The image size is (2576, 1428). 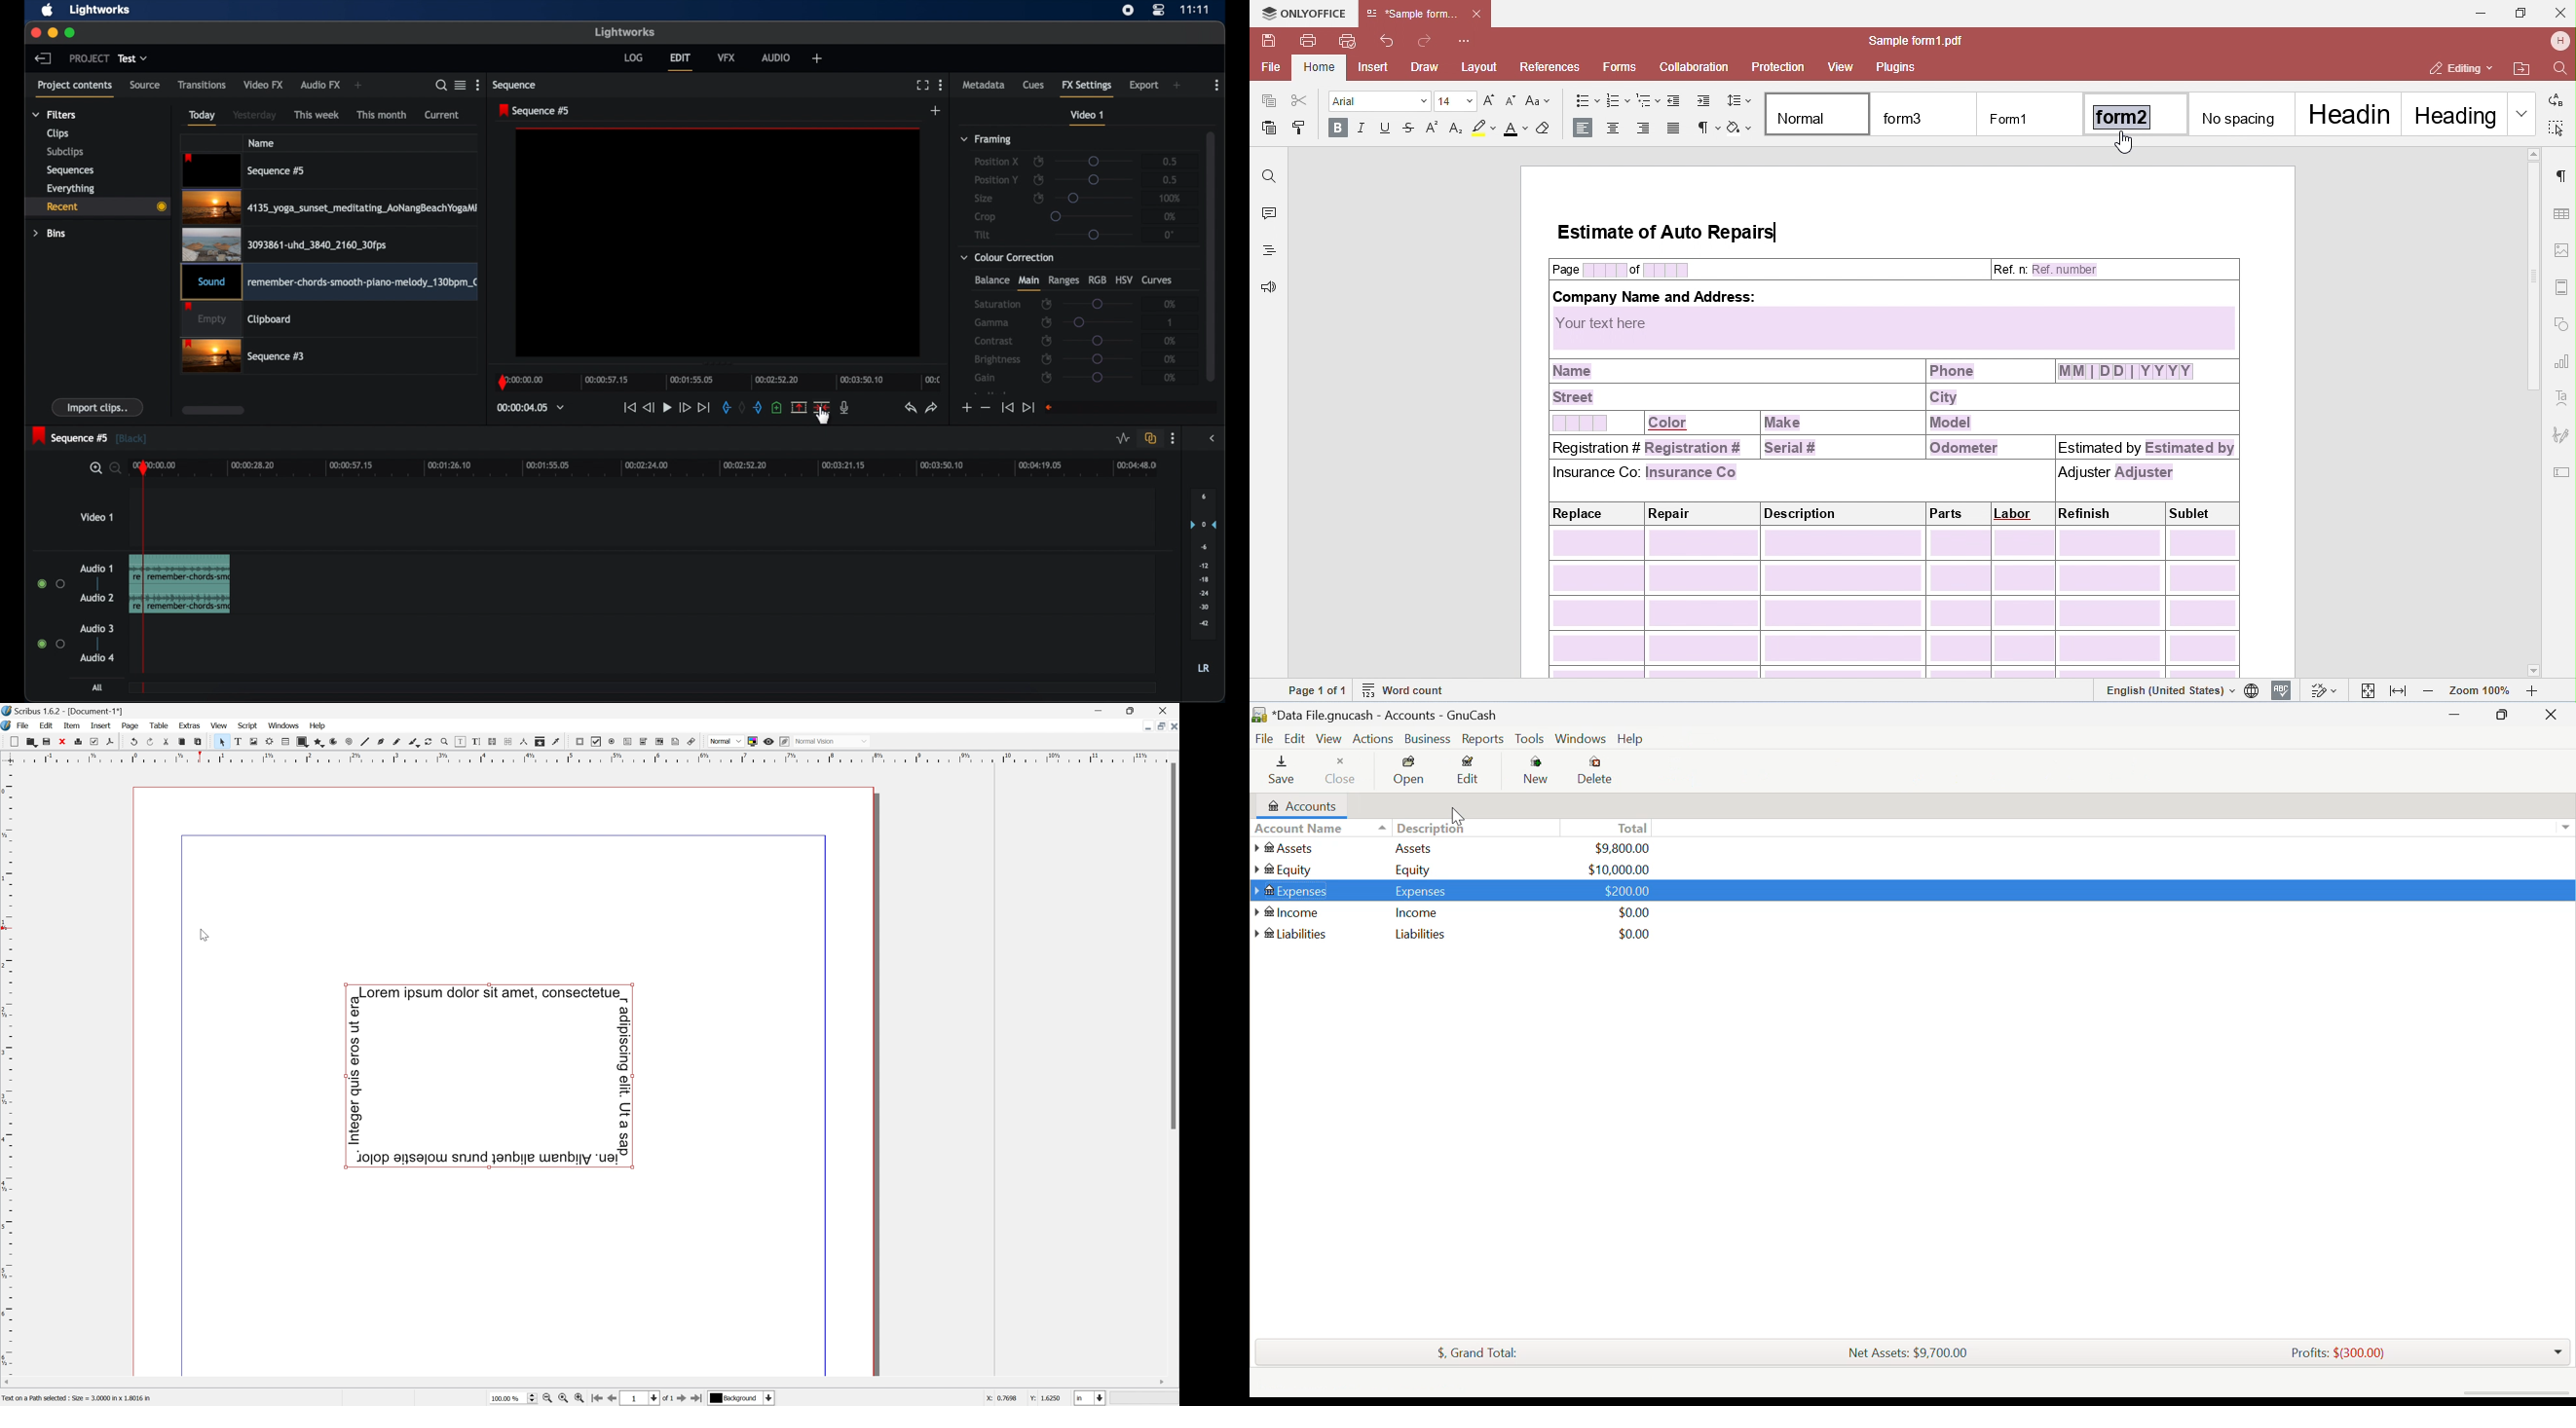 What do you see at coordinates (261, 143) in the screenshot?
I see `name` at bounding box center [261, 143].